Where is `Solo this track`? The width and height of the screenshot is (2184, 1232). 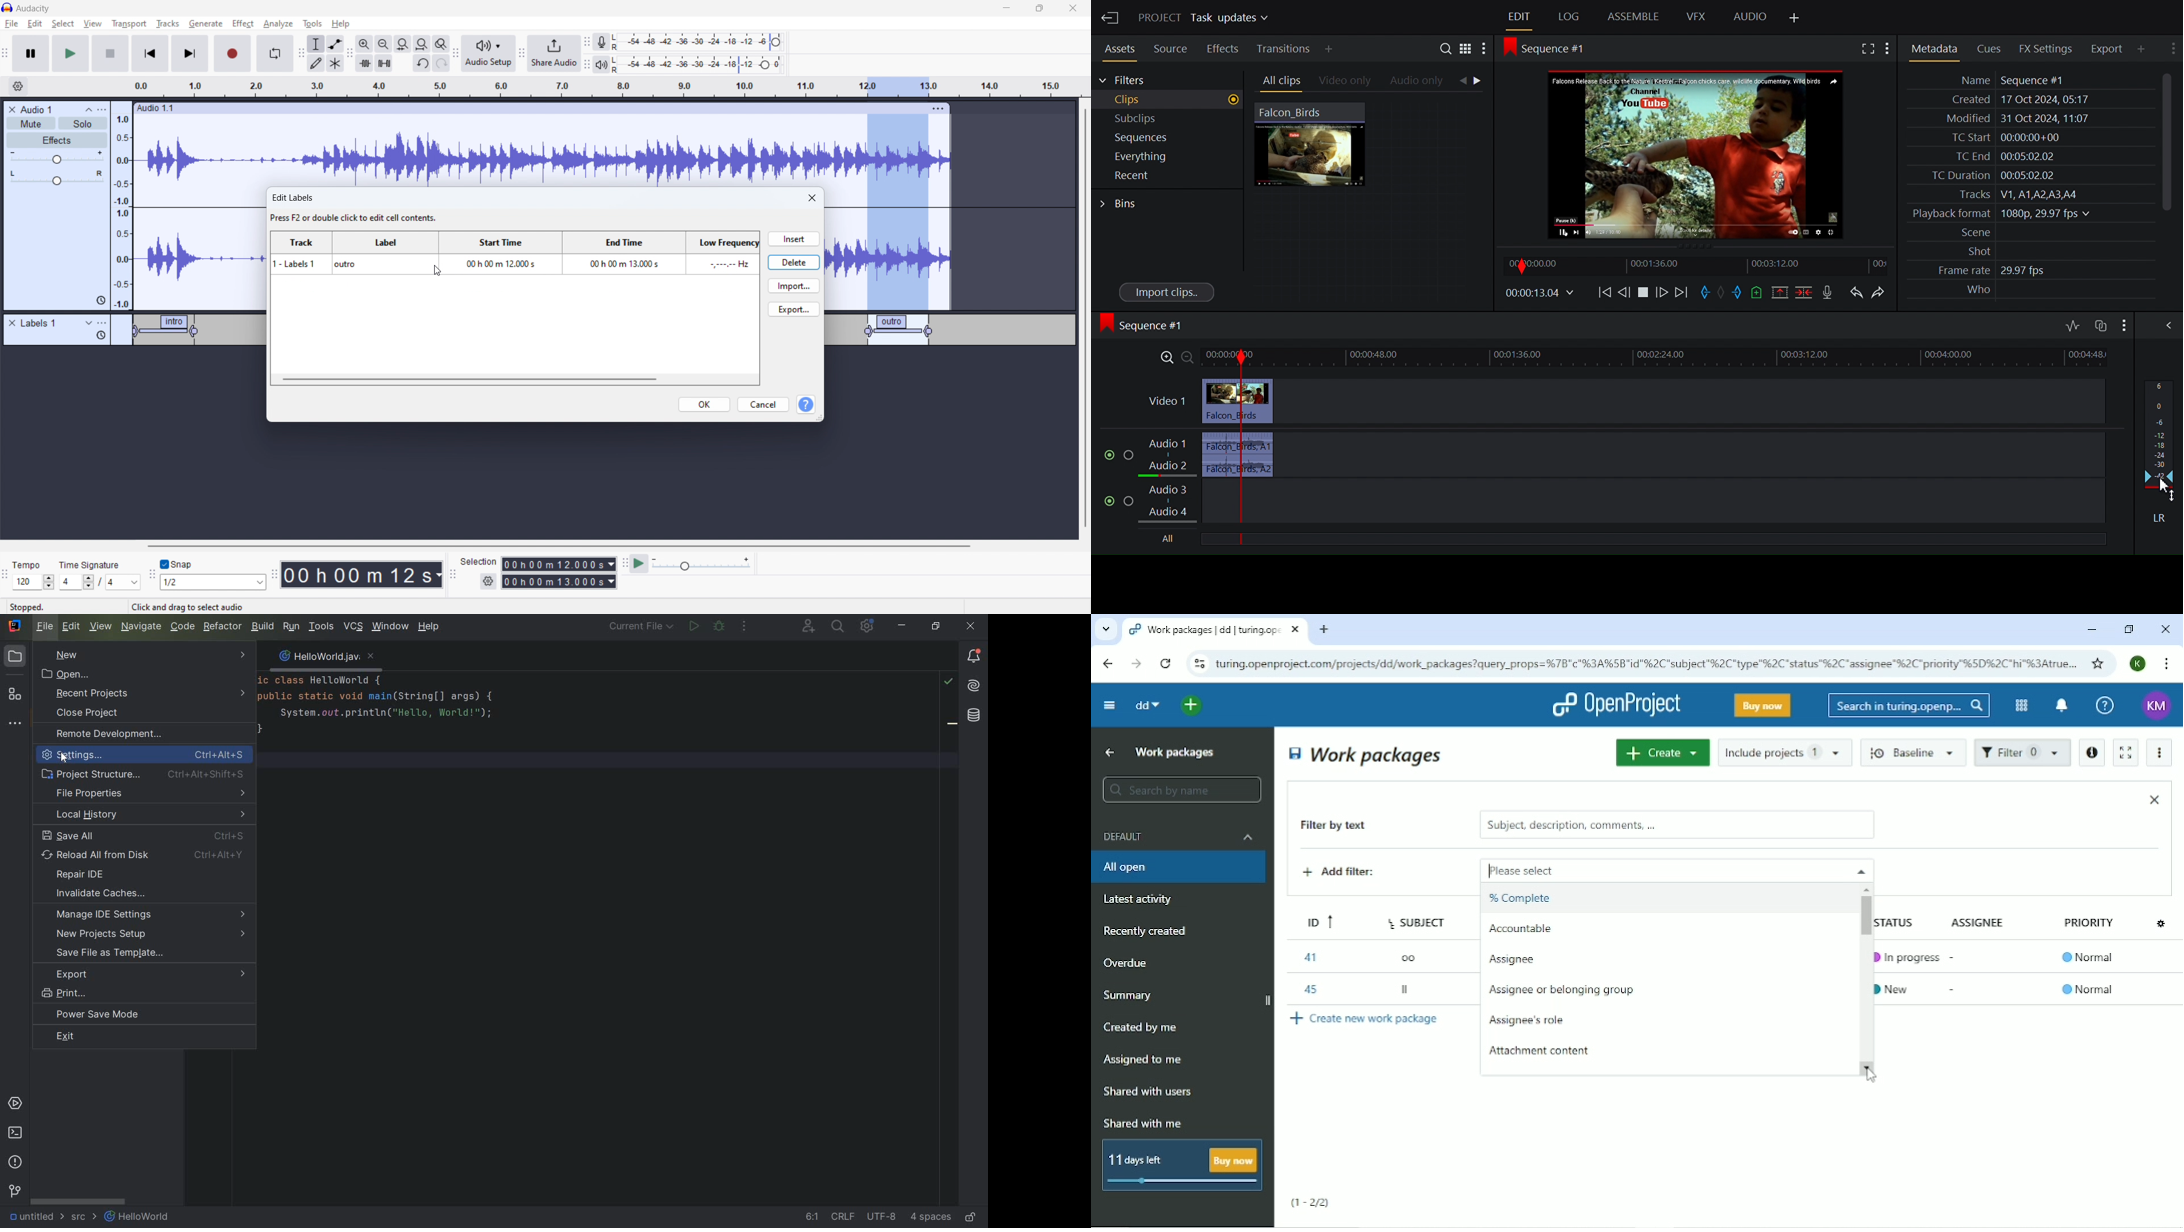
Solo this track is located at coordinates (1129, 452).